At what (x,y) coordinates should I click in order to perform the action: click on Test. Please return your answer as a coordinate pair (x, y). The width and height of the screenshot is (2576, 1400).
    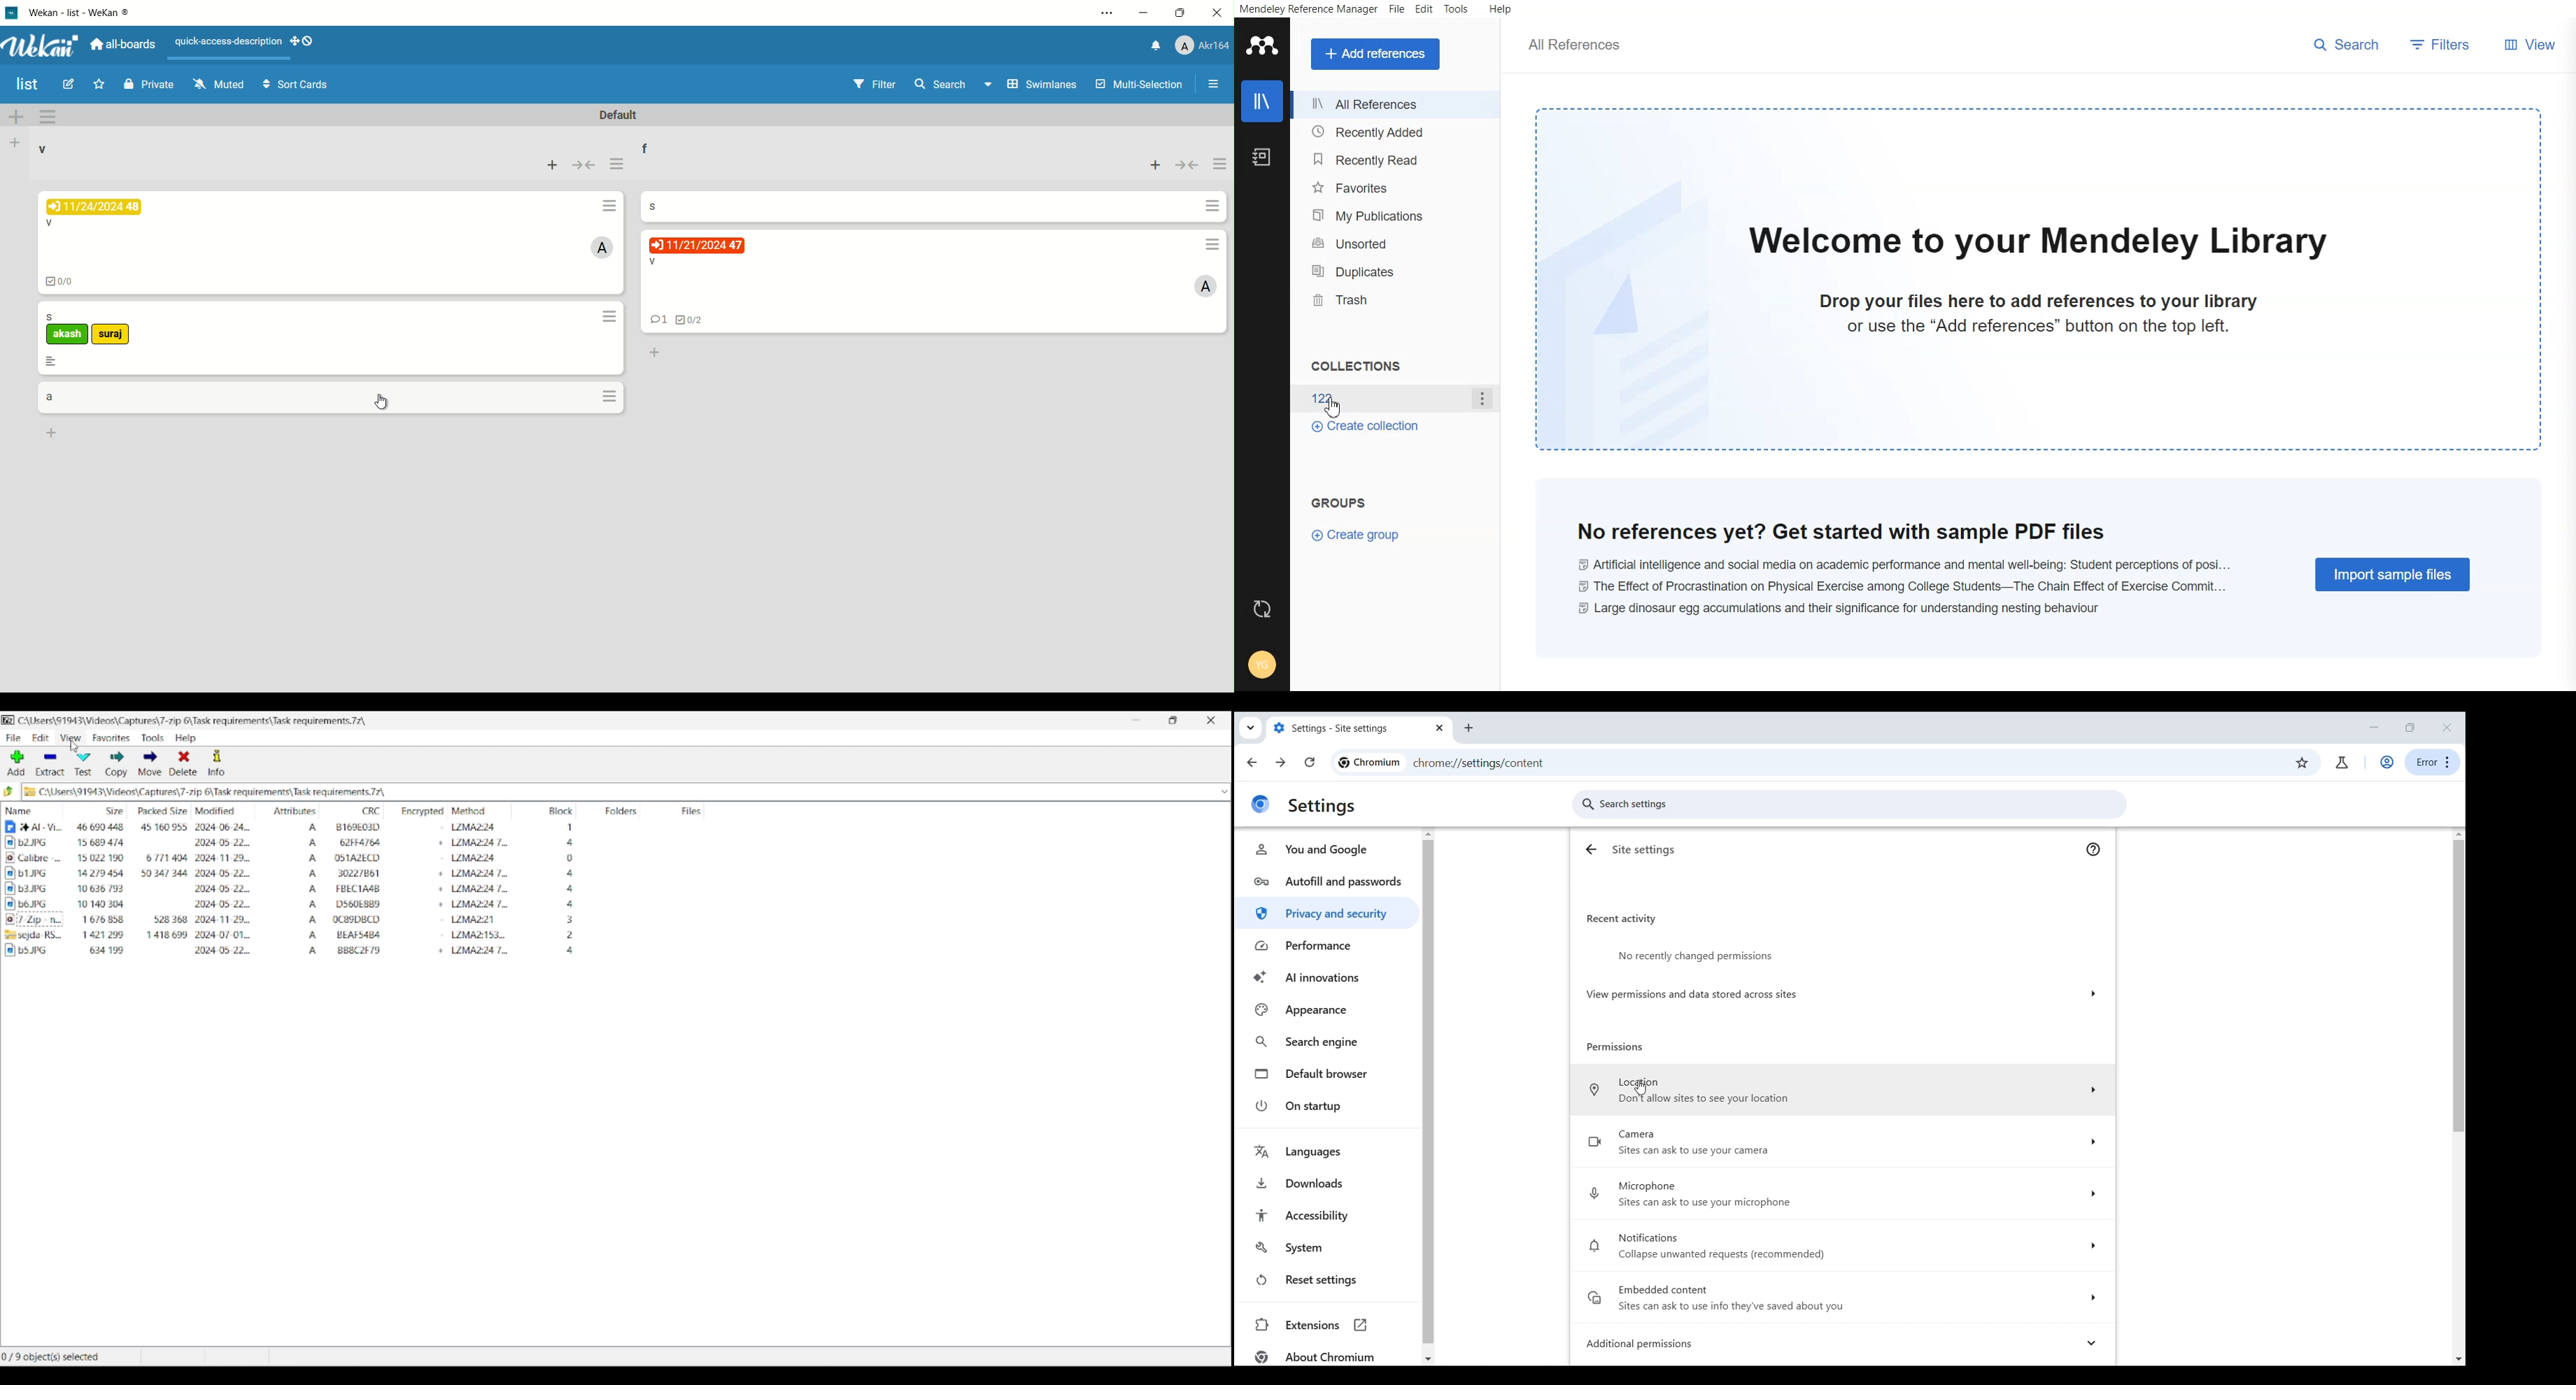
    Looking at the image, I should click on (83, 765).